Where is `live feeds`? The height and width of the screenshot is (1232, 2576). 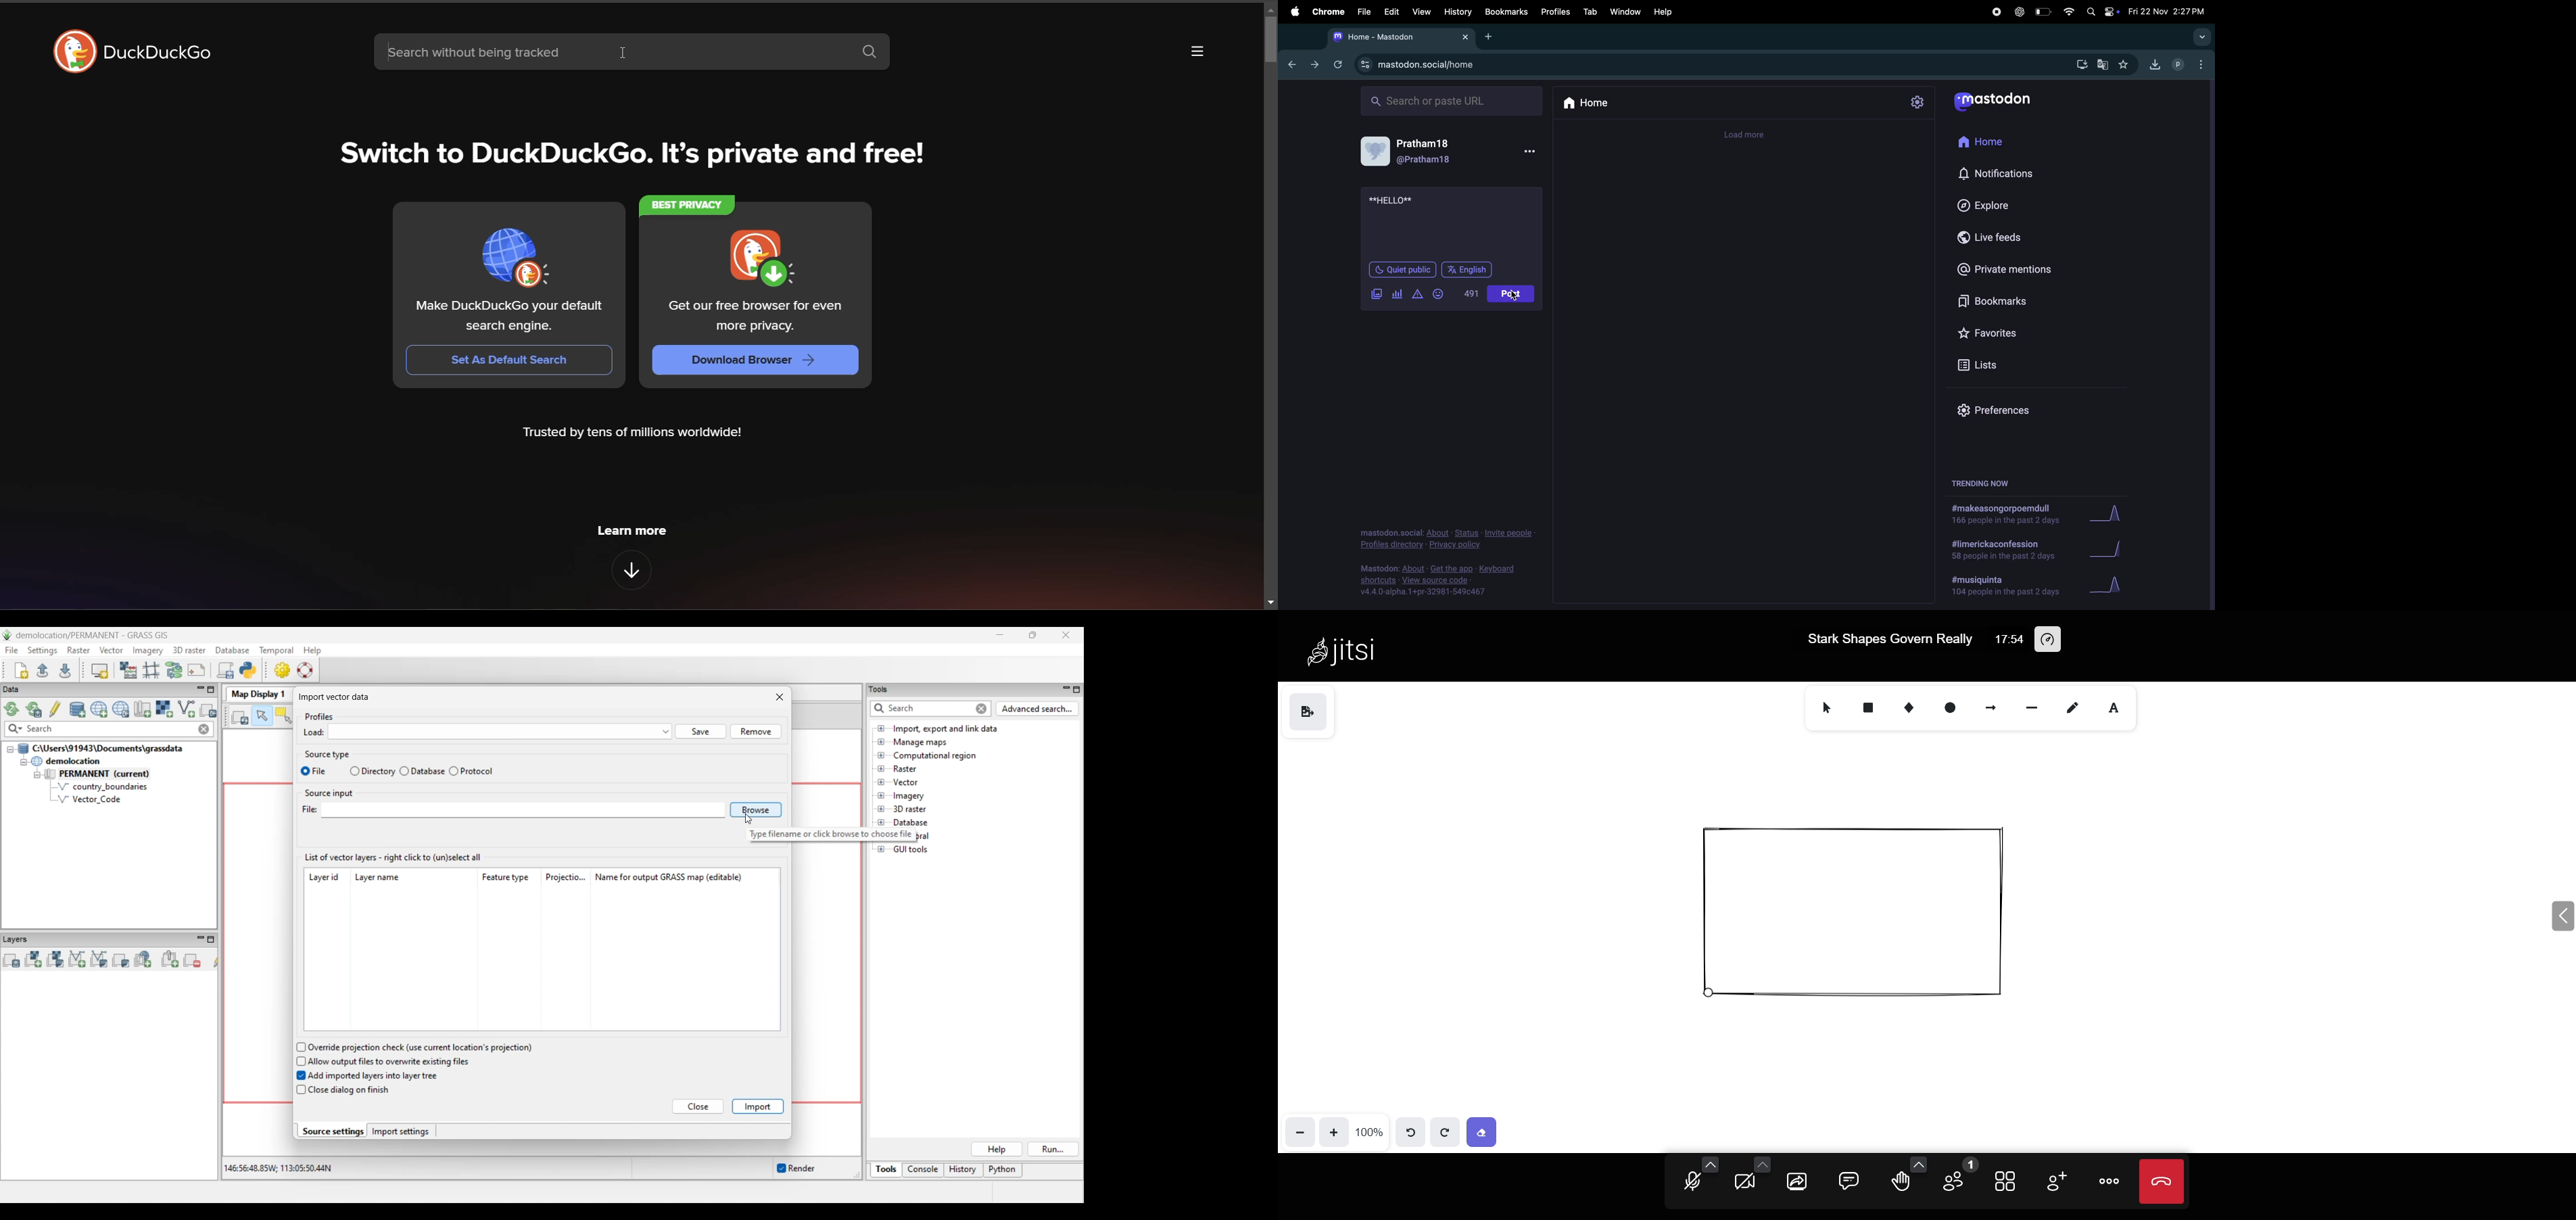
live feeds is located at coordinates (2000, 237).